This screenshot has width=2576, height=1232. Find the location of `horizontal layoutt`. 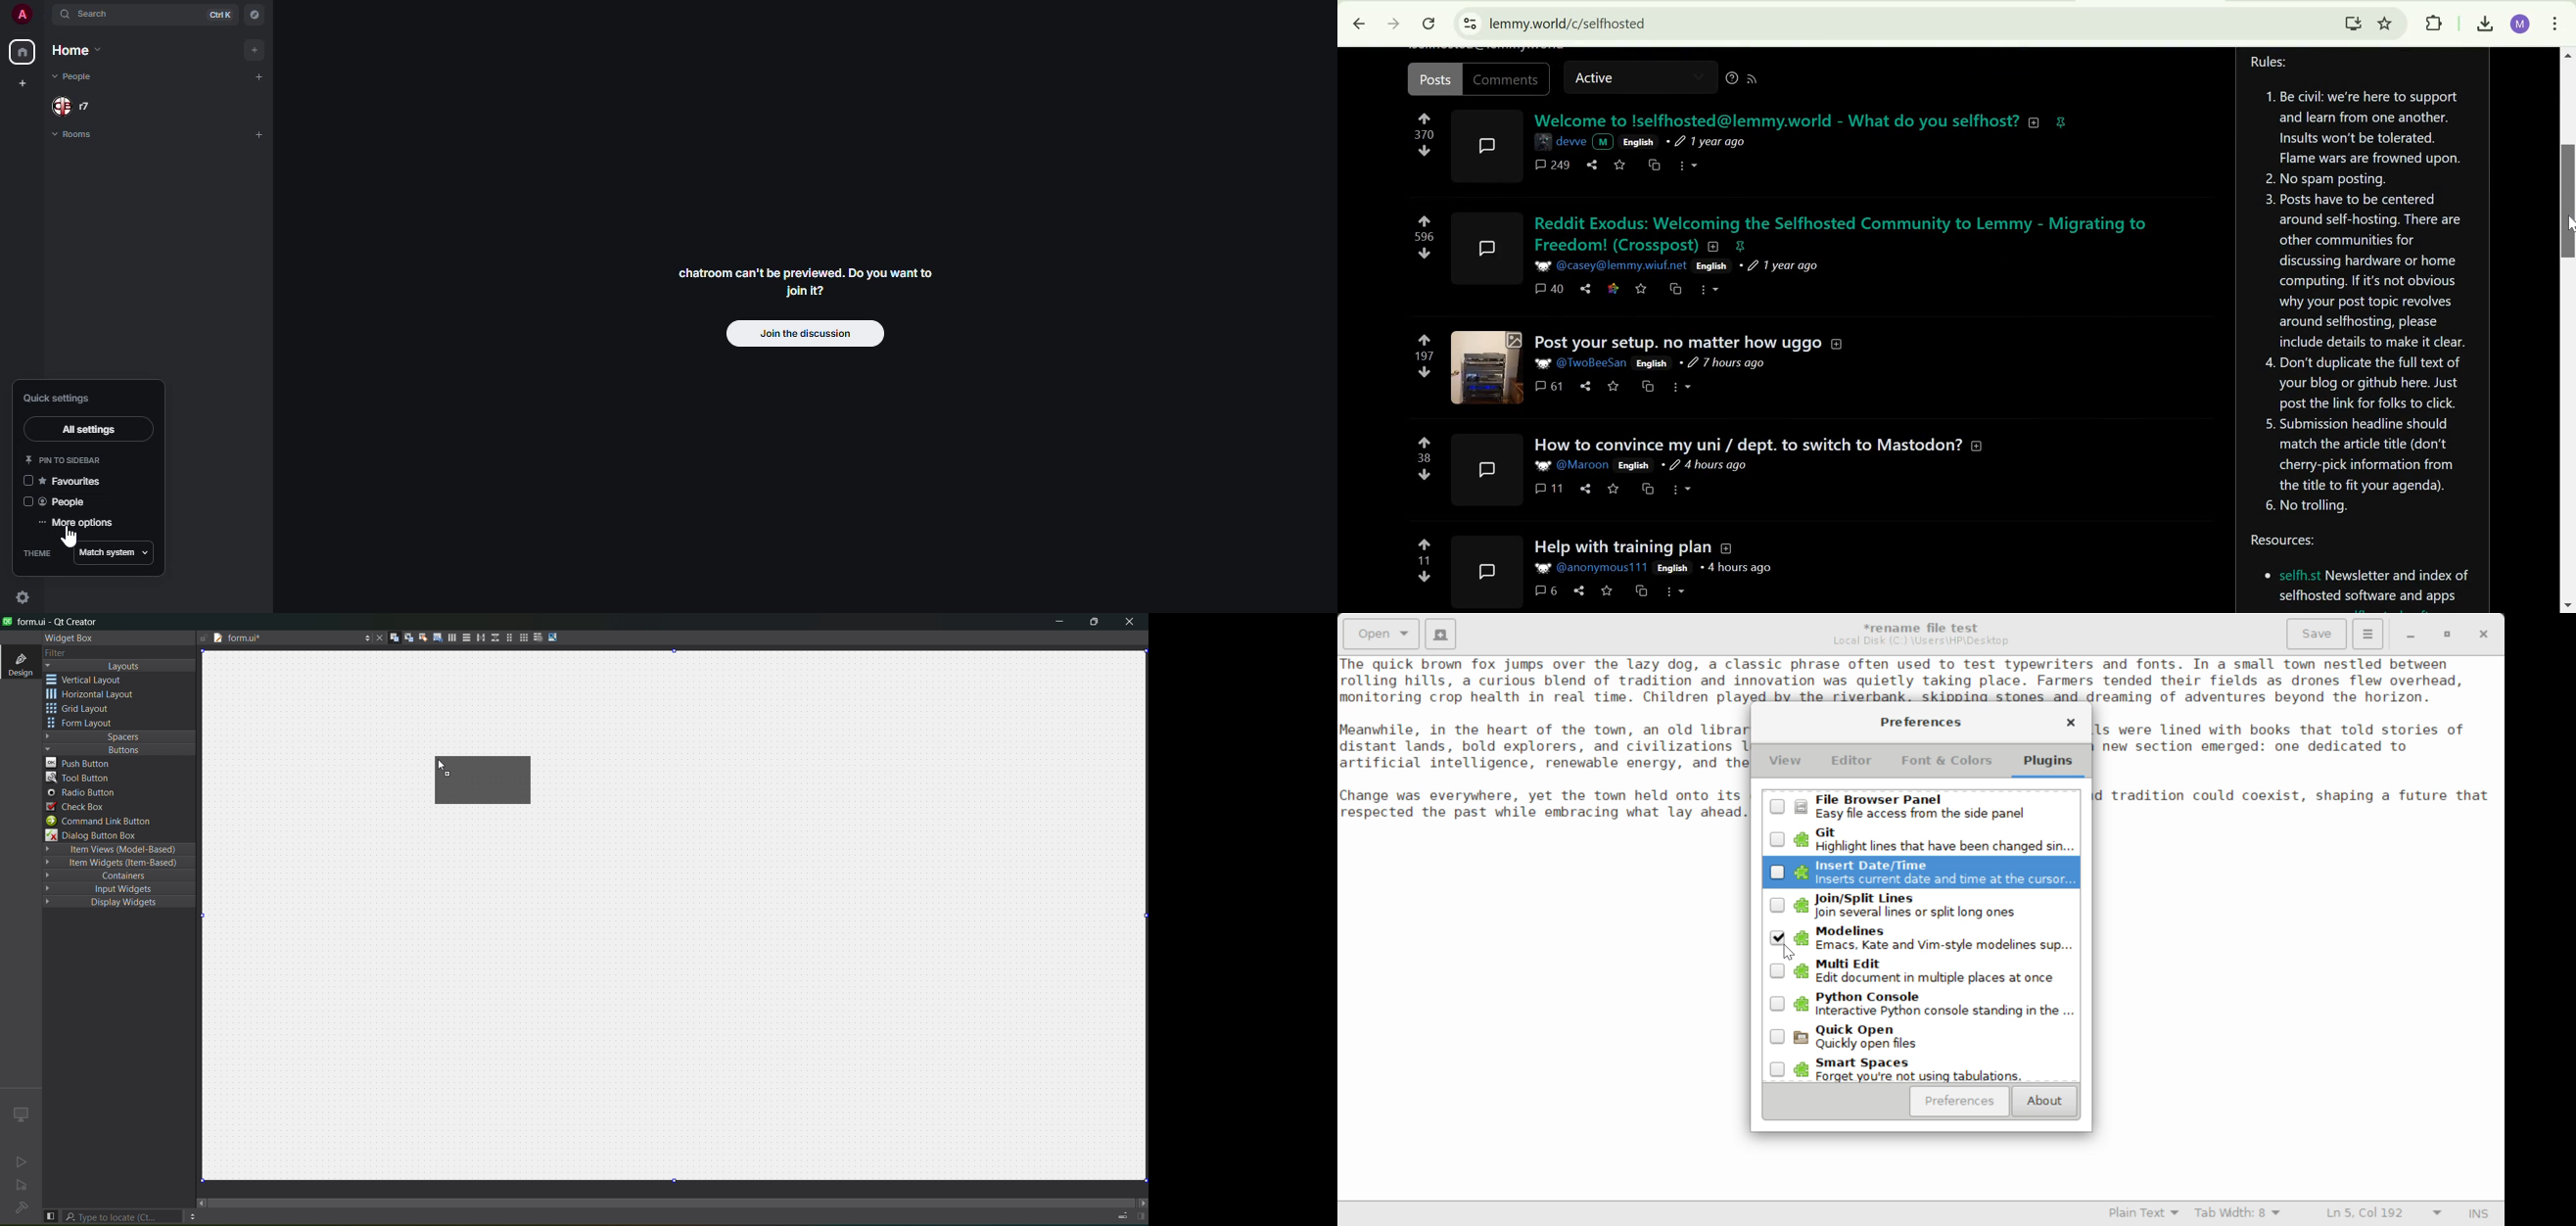

horizontal layoutt is located at coordinates (452, 639).